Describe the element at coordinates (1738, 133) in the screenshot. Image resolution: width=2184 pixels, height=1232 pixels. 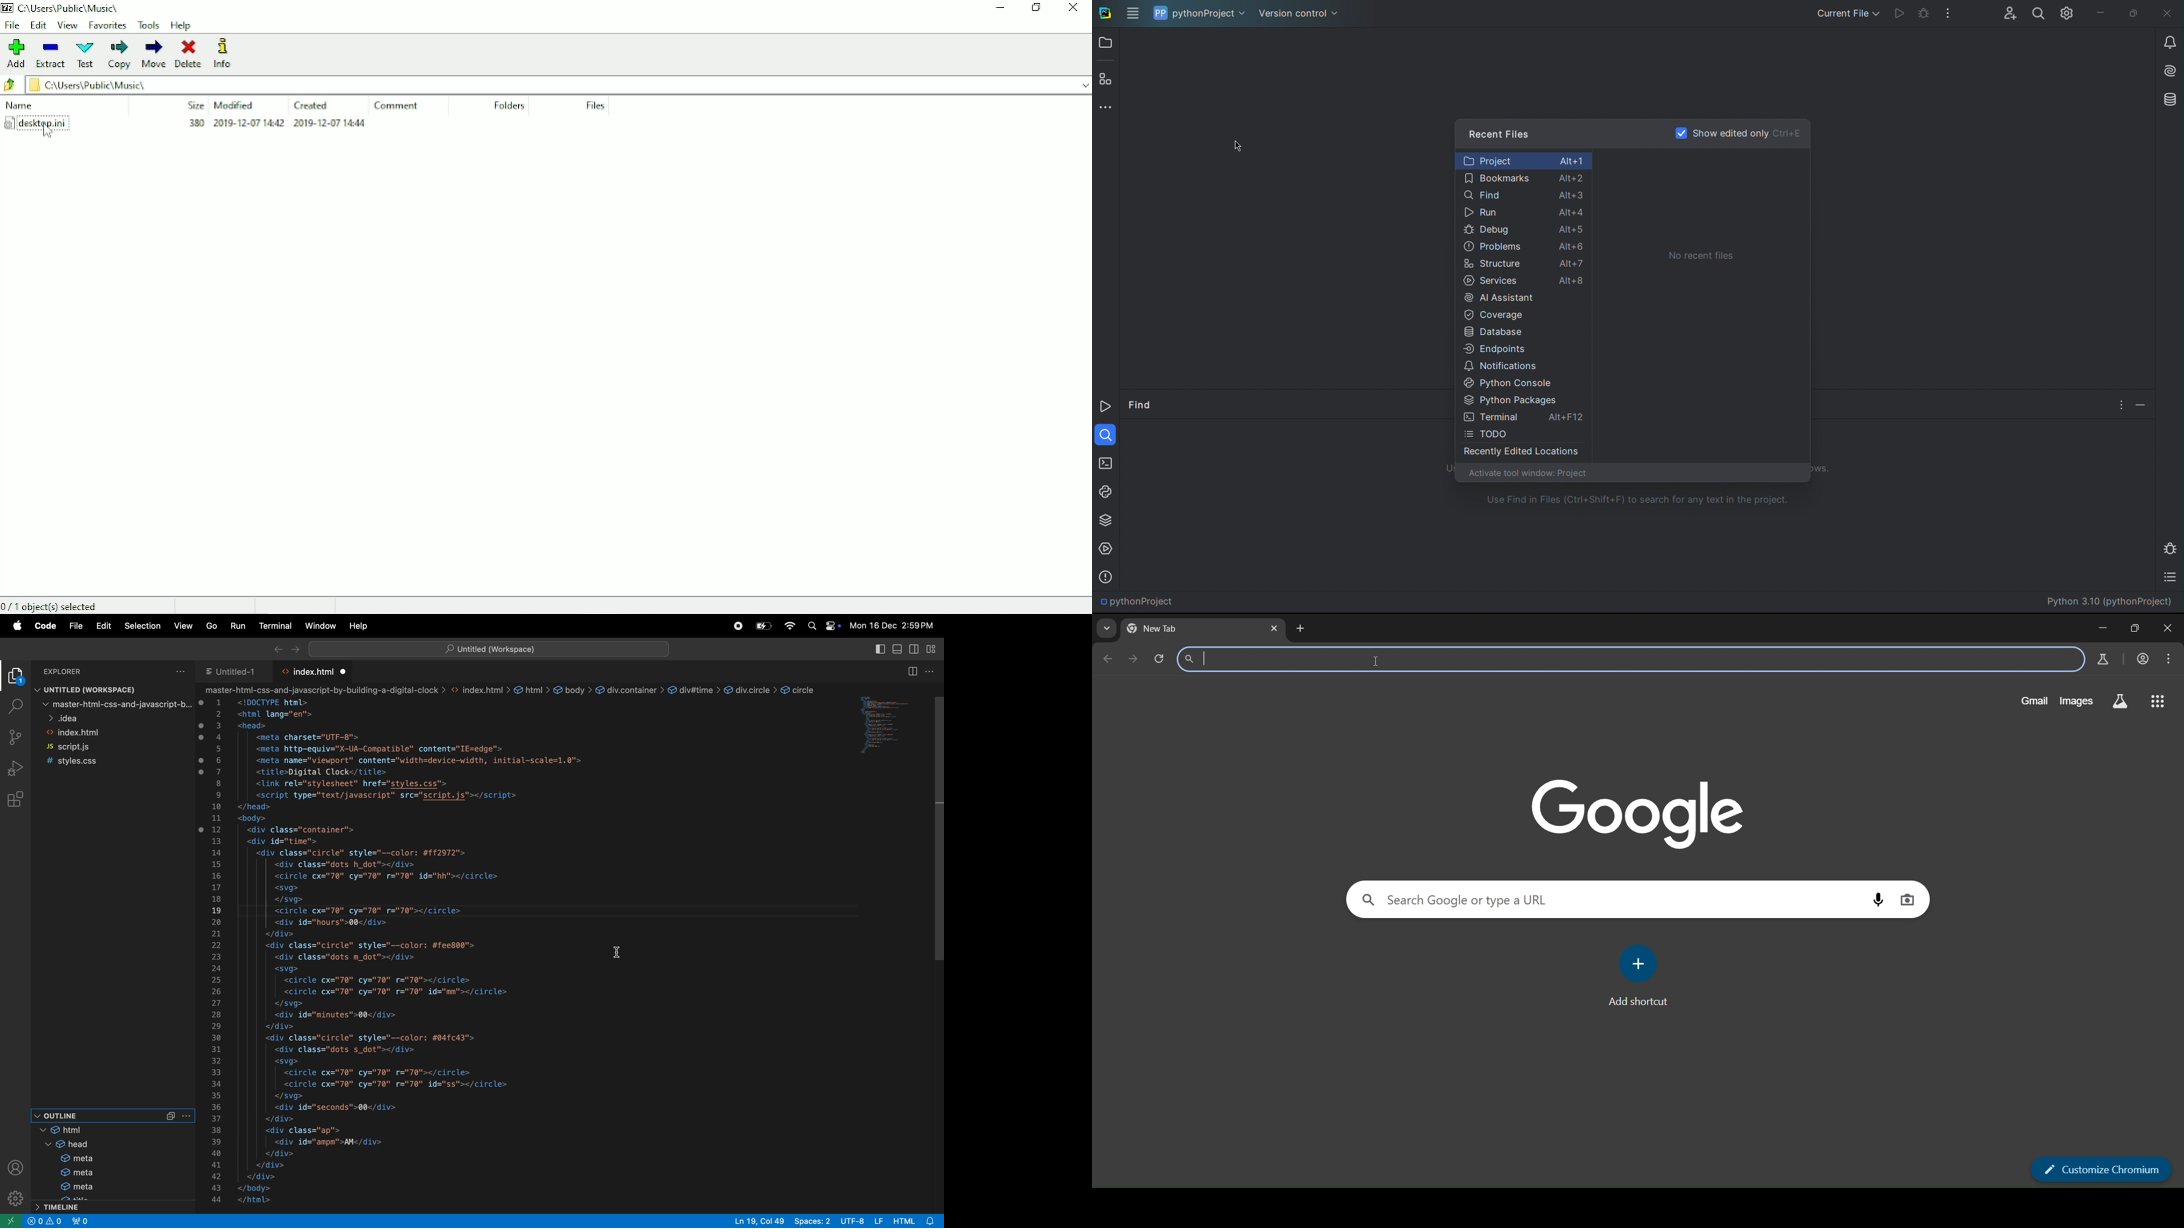
I see `Show Edited Only` at that location.